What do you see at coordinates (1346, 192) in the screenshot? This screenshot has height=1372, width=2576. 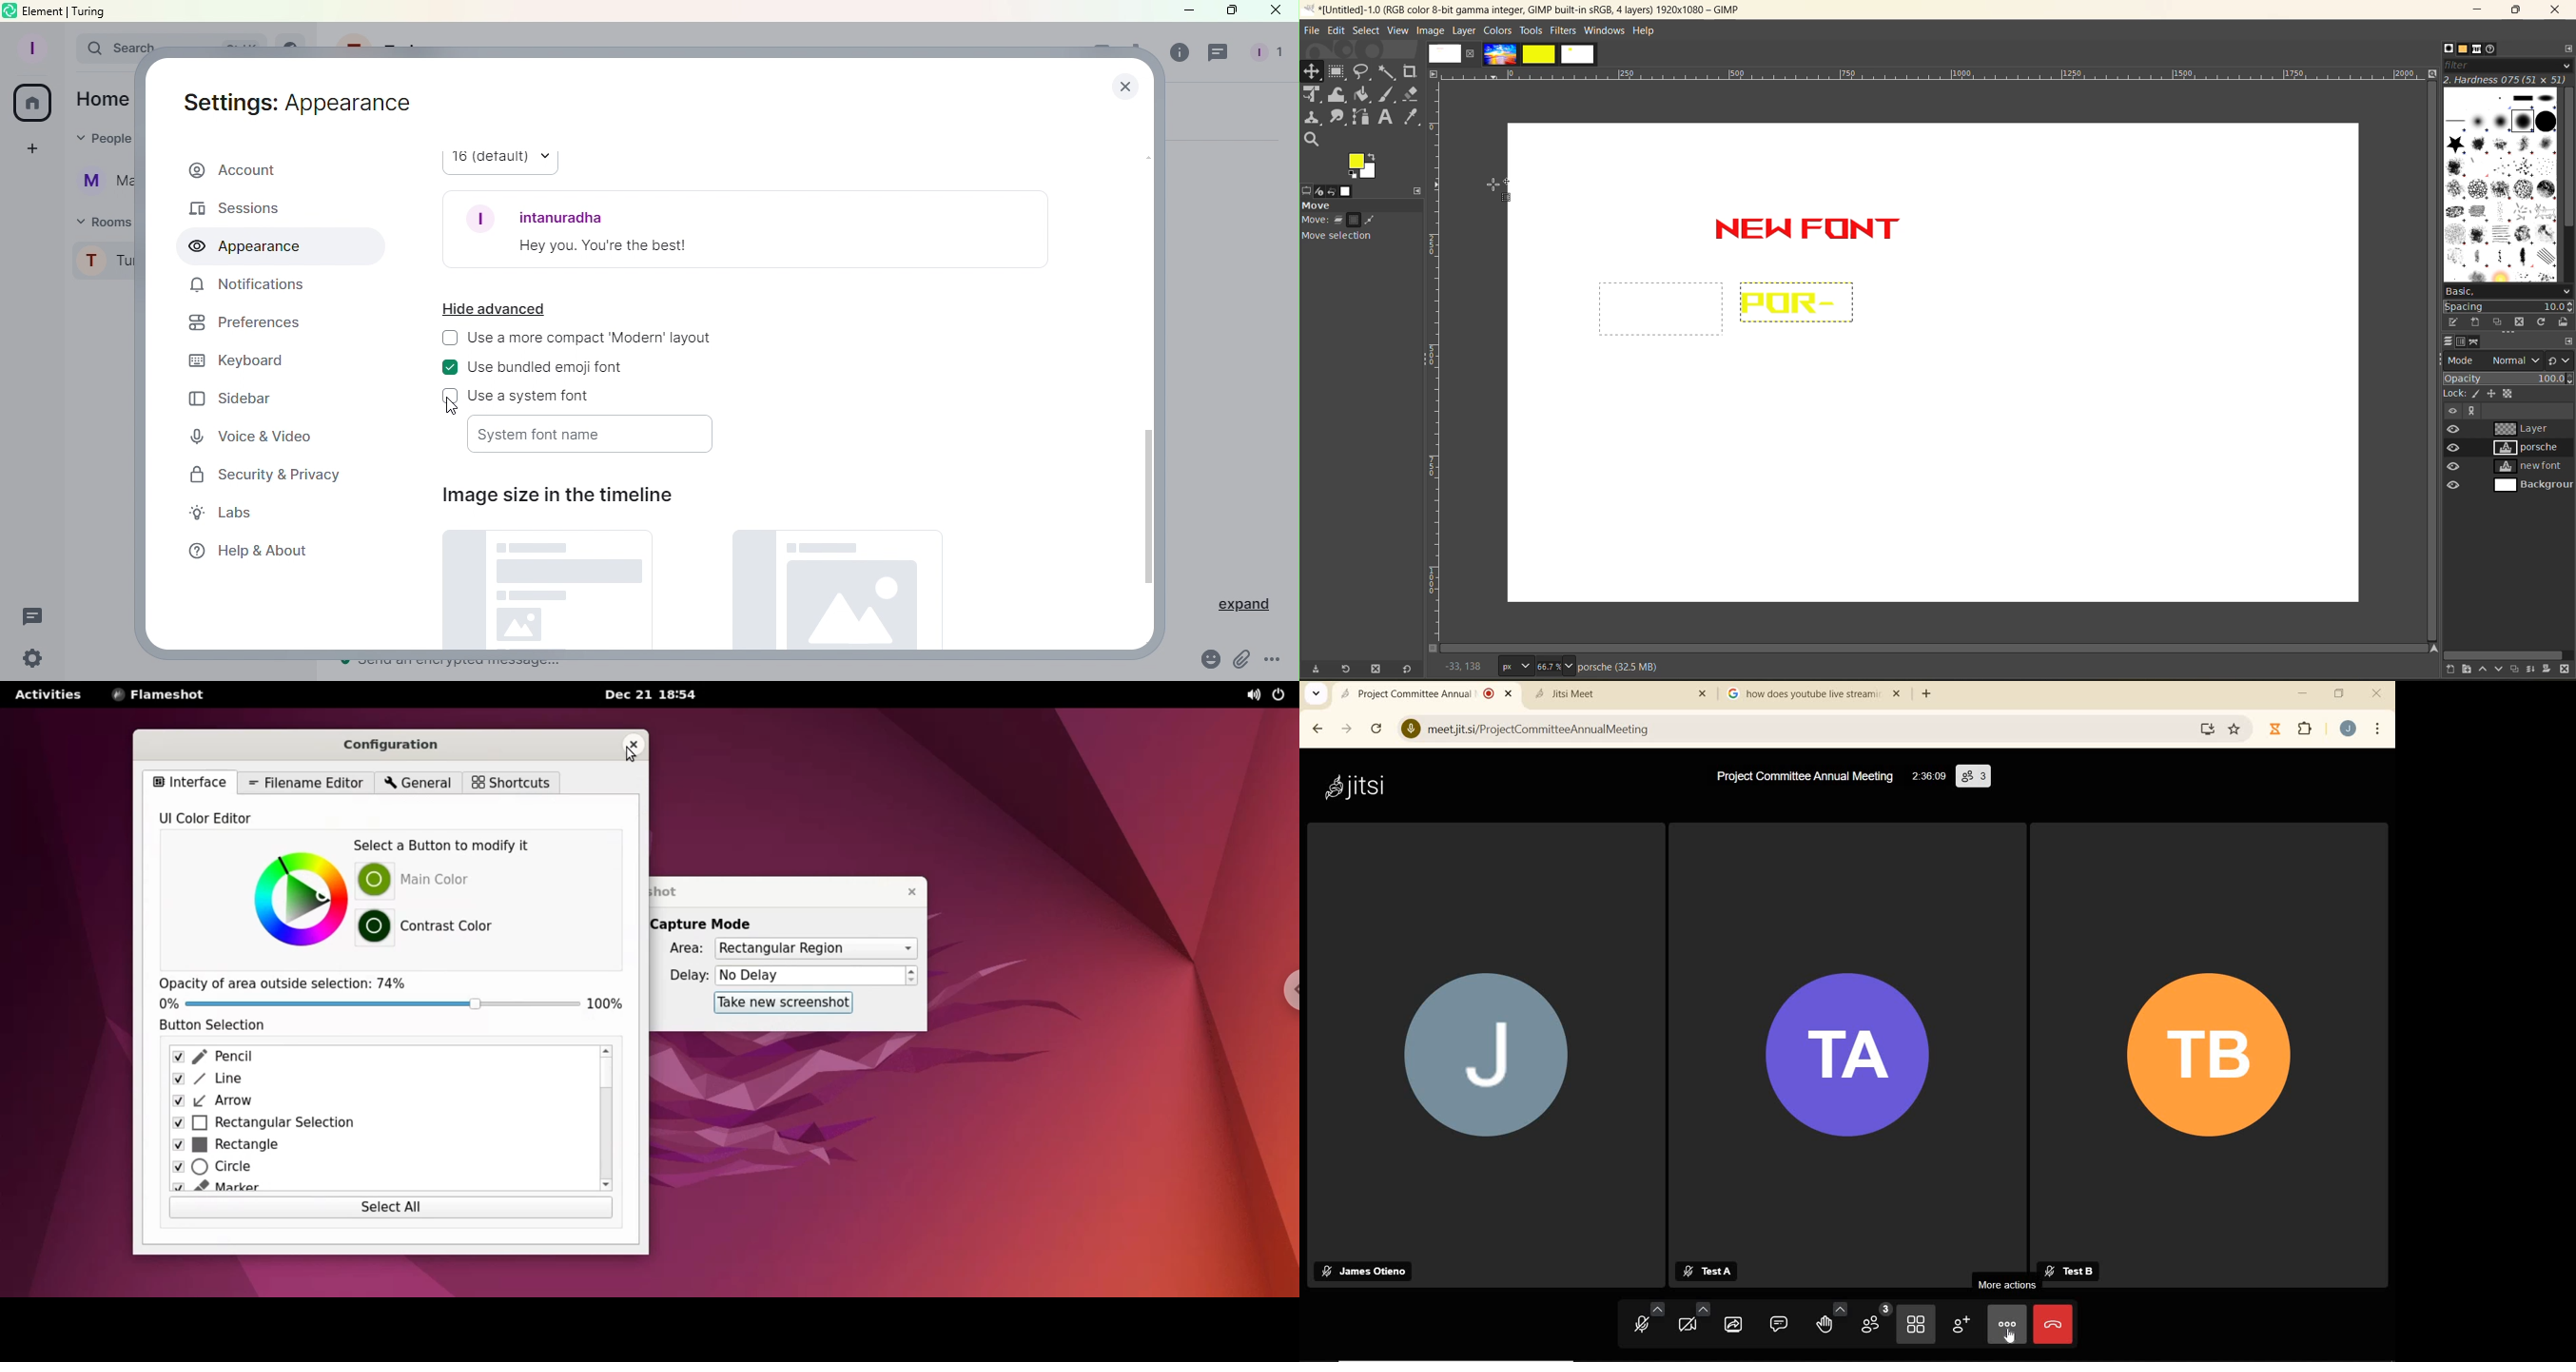 I see `image` at bounding box center [1346, 192].